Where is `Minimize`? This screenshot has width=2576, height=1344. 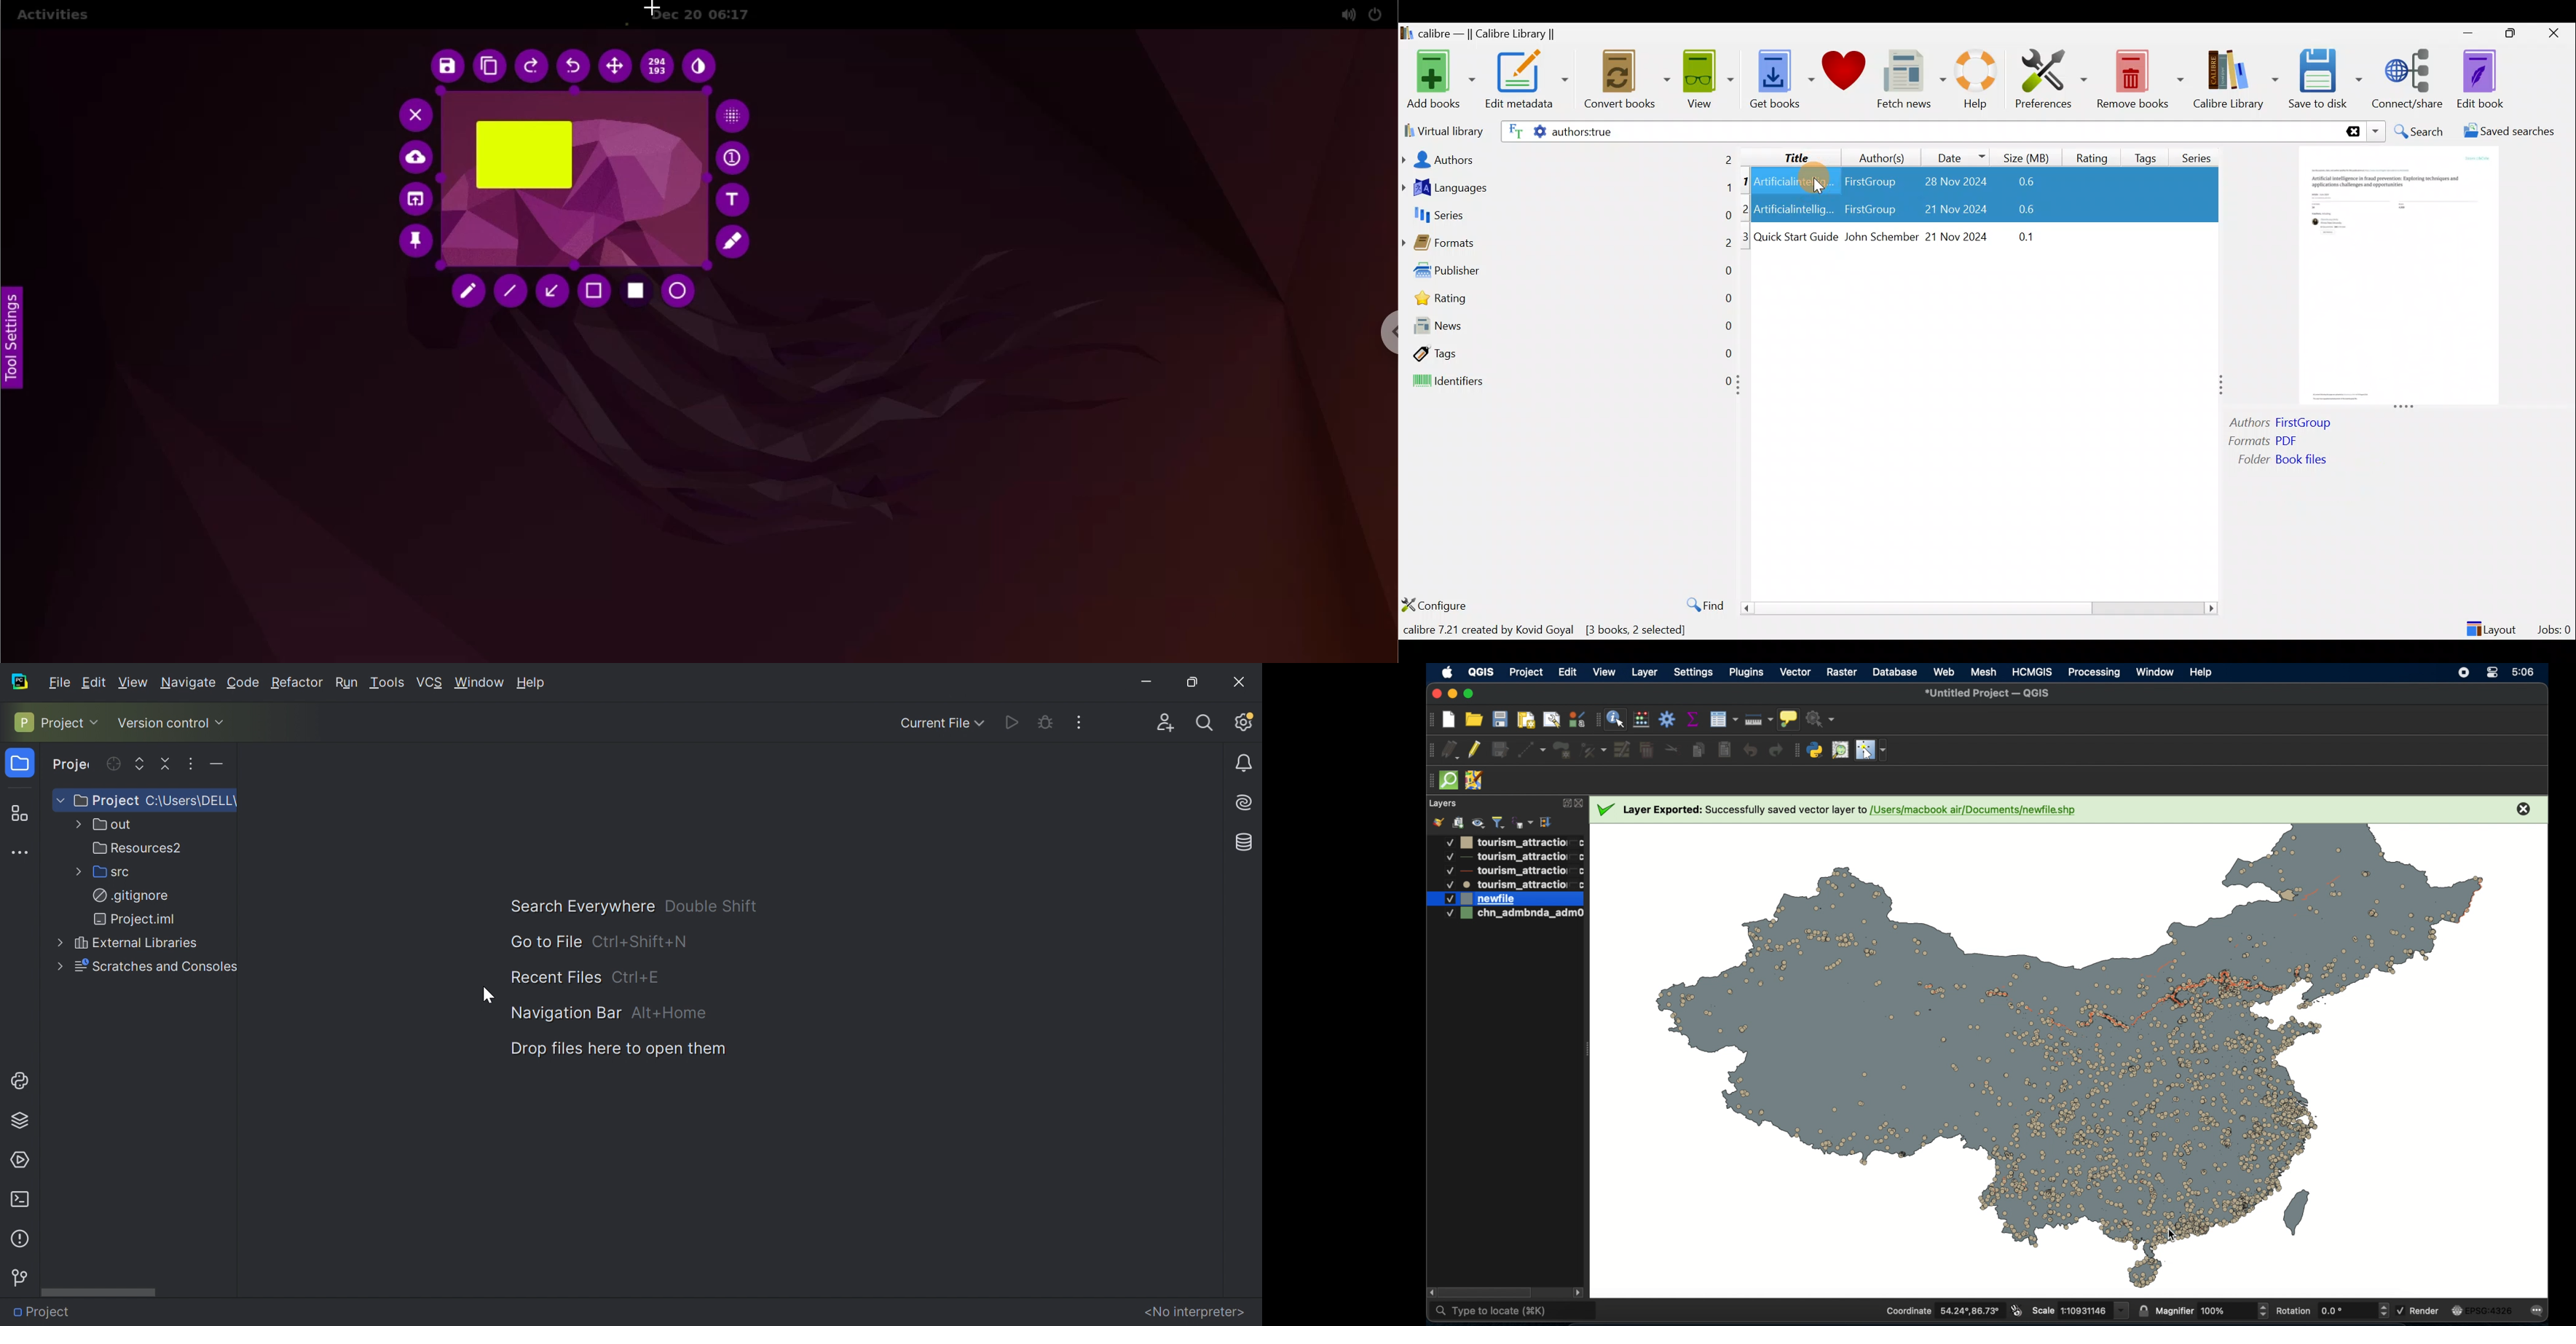 Minimize is located at coordinates (2469, 33).